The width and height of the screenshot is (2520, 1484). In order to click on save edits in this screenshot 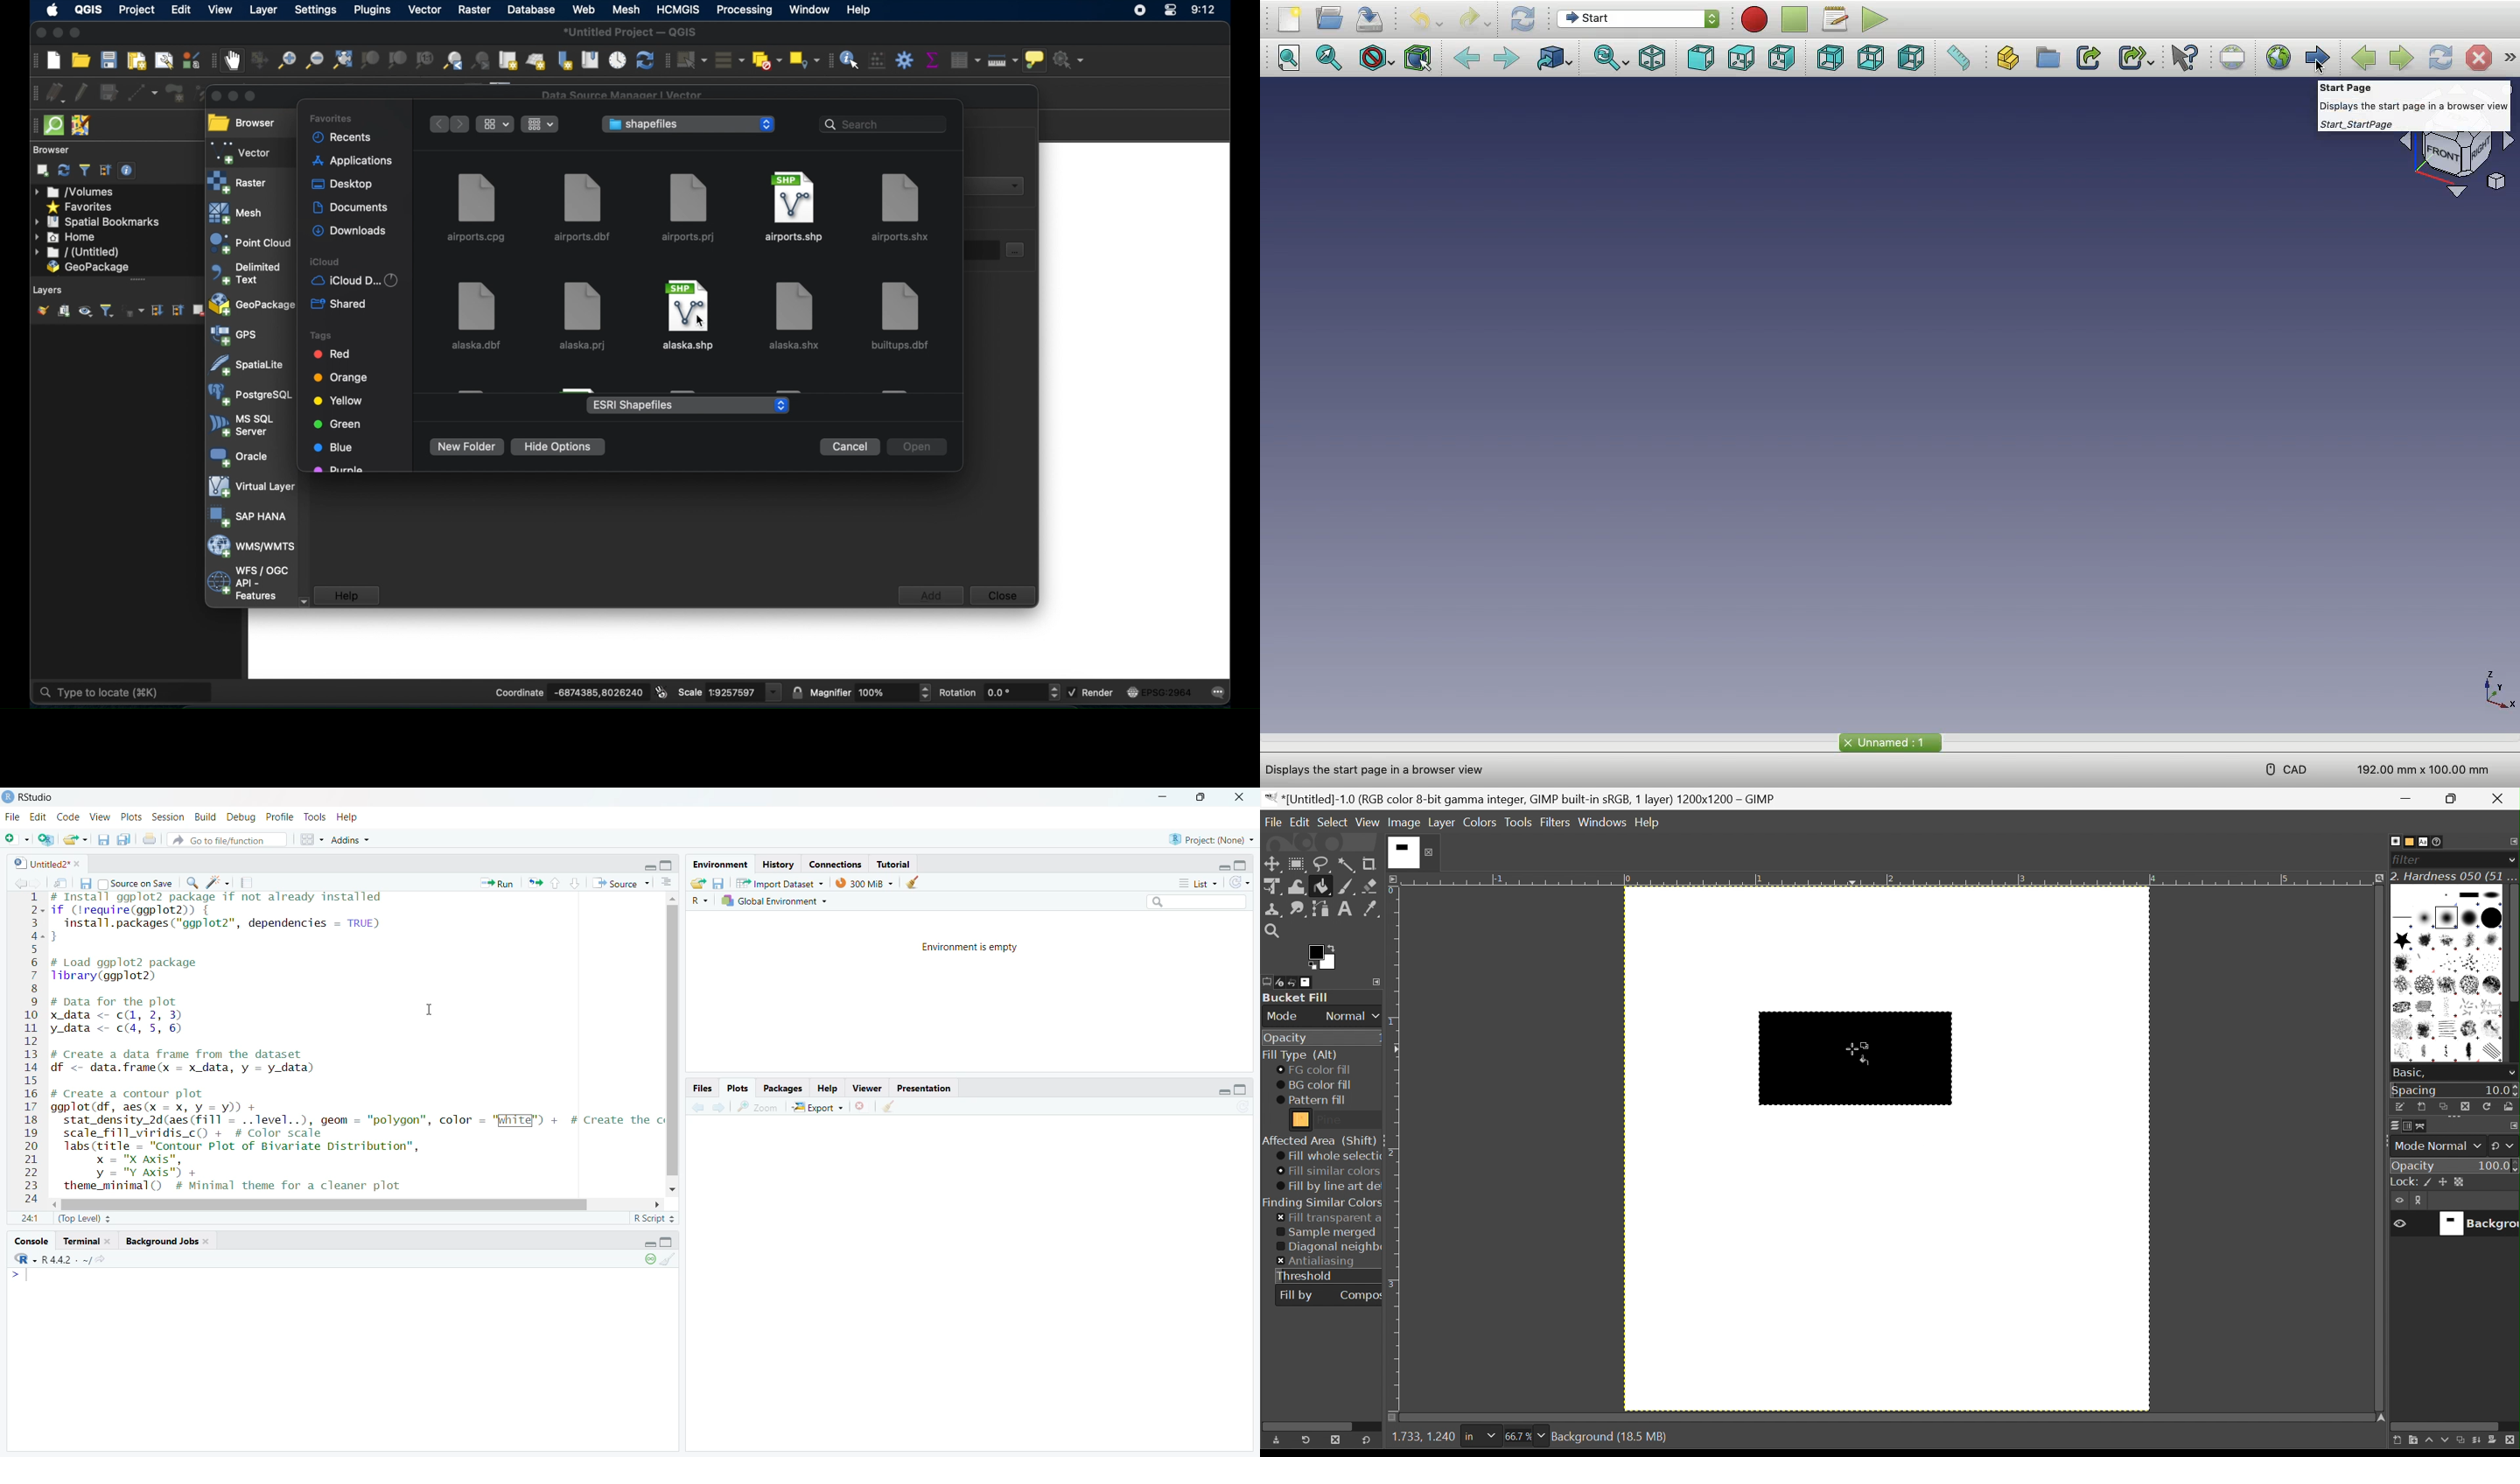, I will do `click(109, 93)`.